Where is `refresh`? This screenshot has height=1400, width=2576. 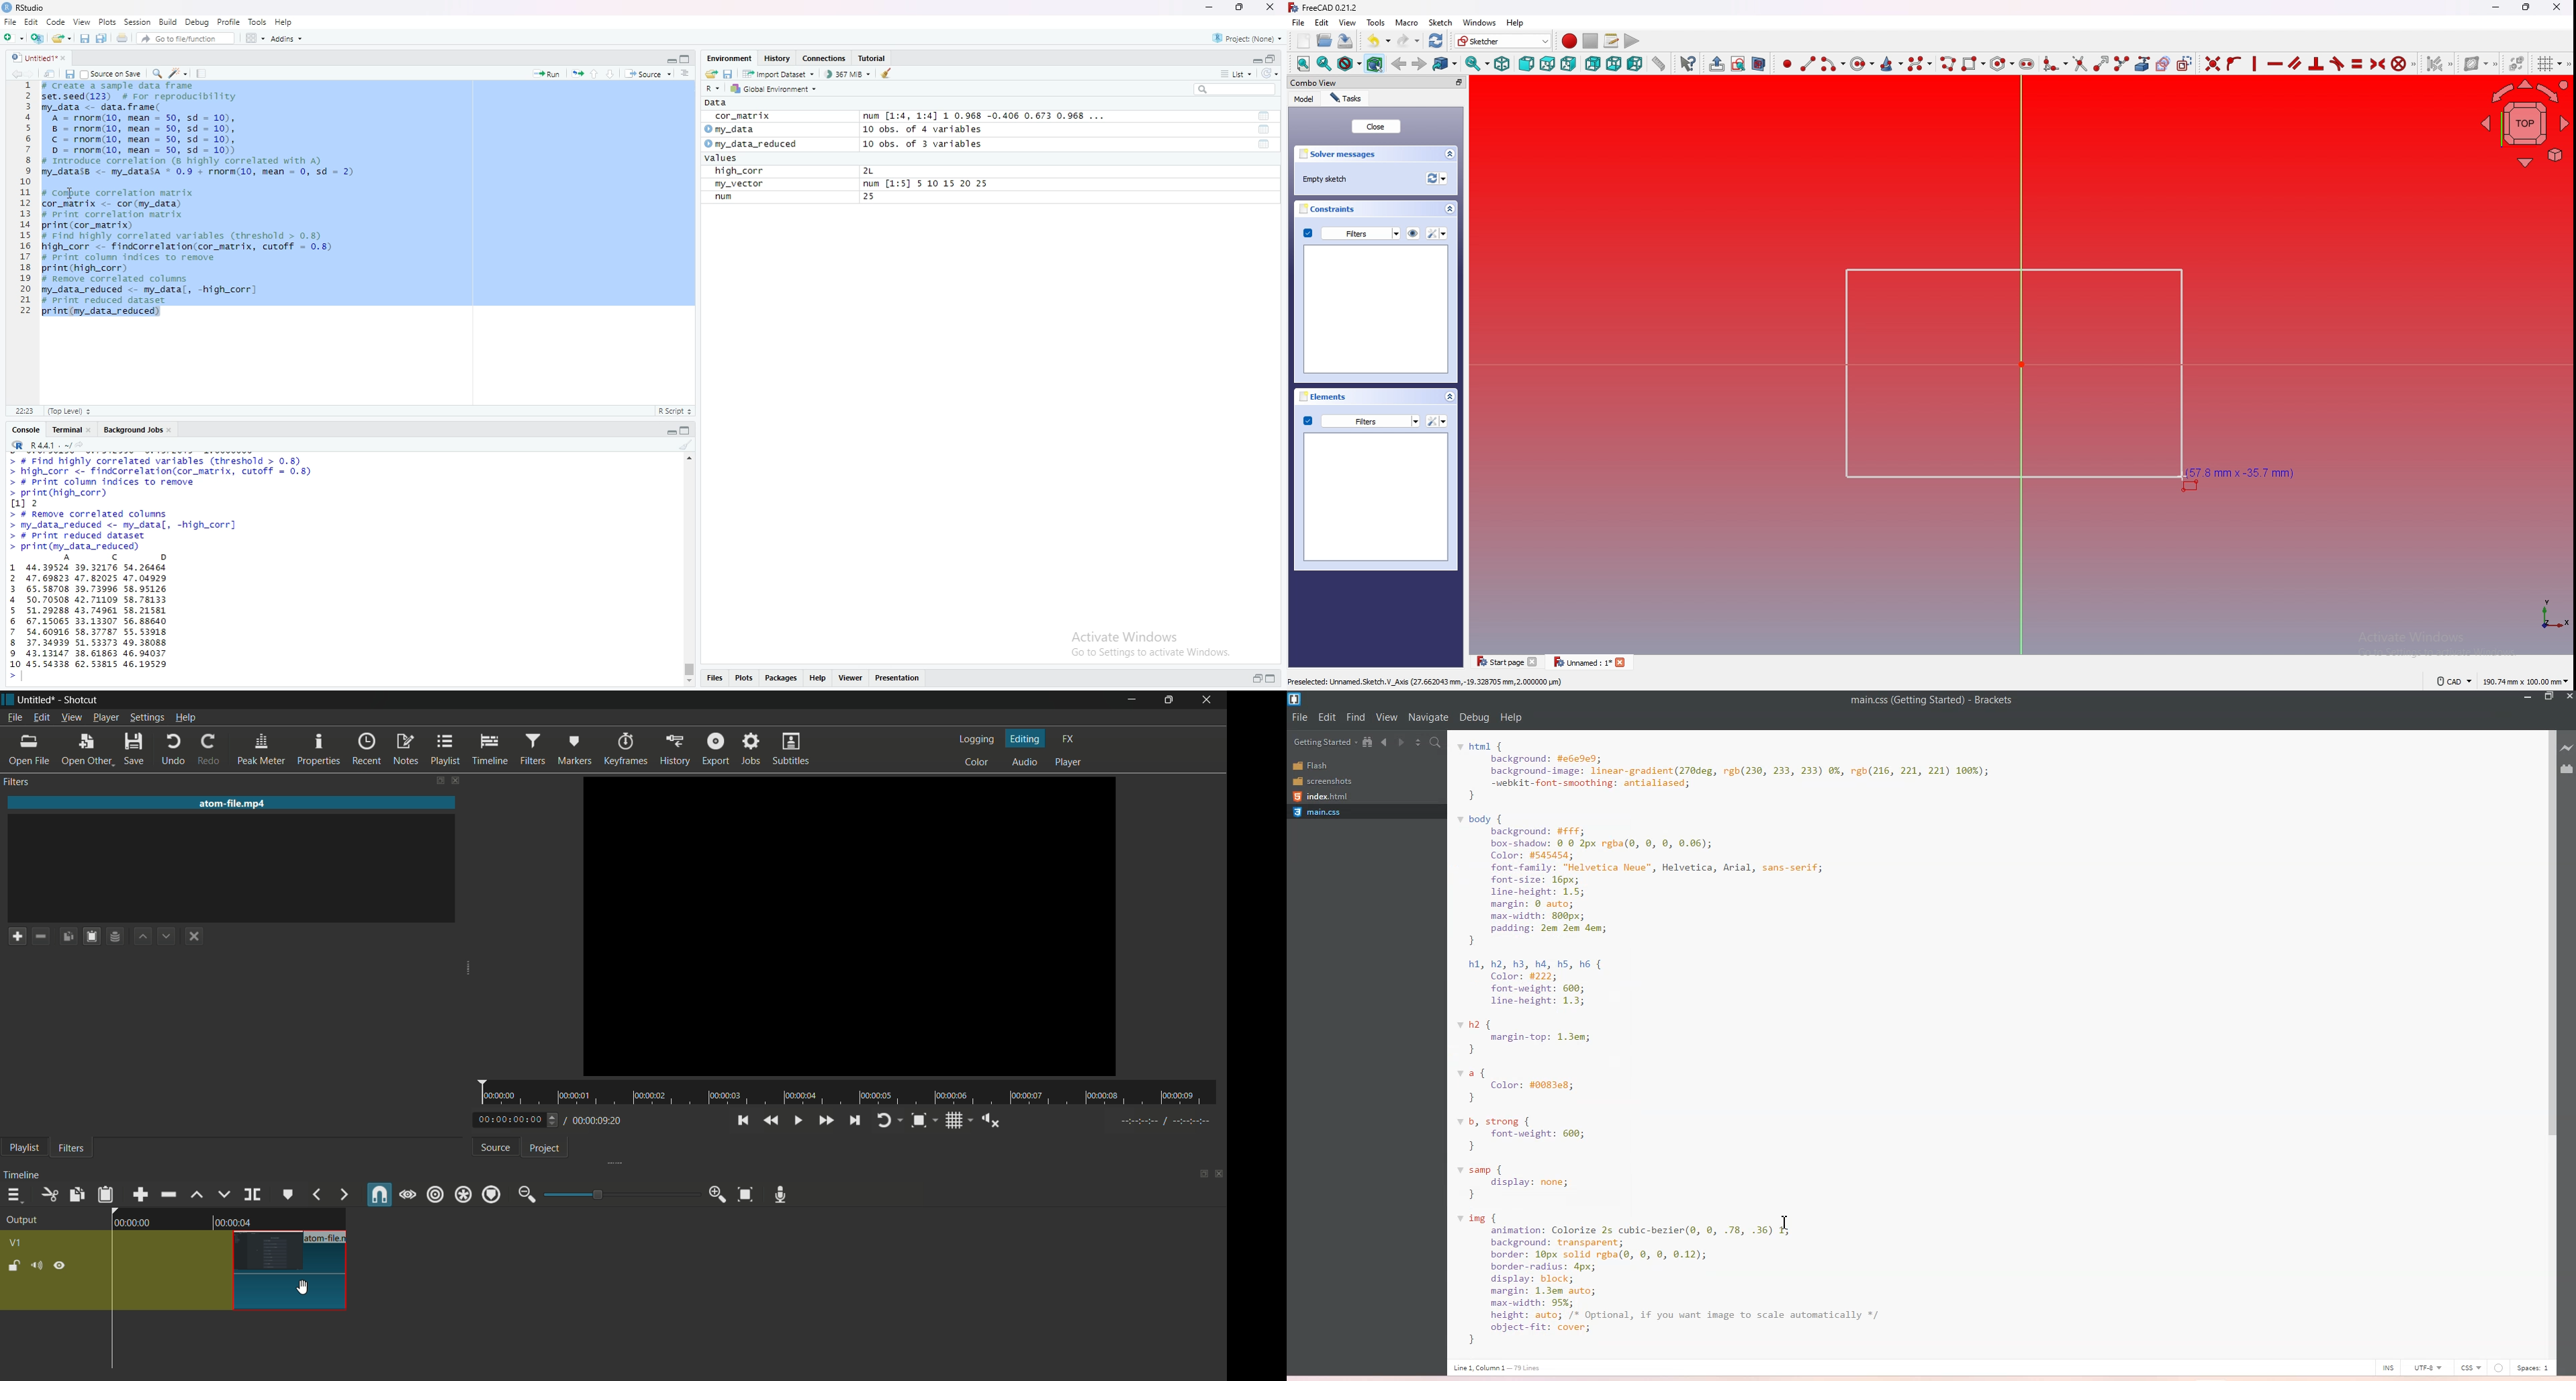
refresh is located at coordinates (1436, 178).